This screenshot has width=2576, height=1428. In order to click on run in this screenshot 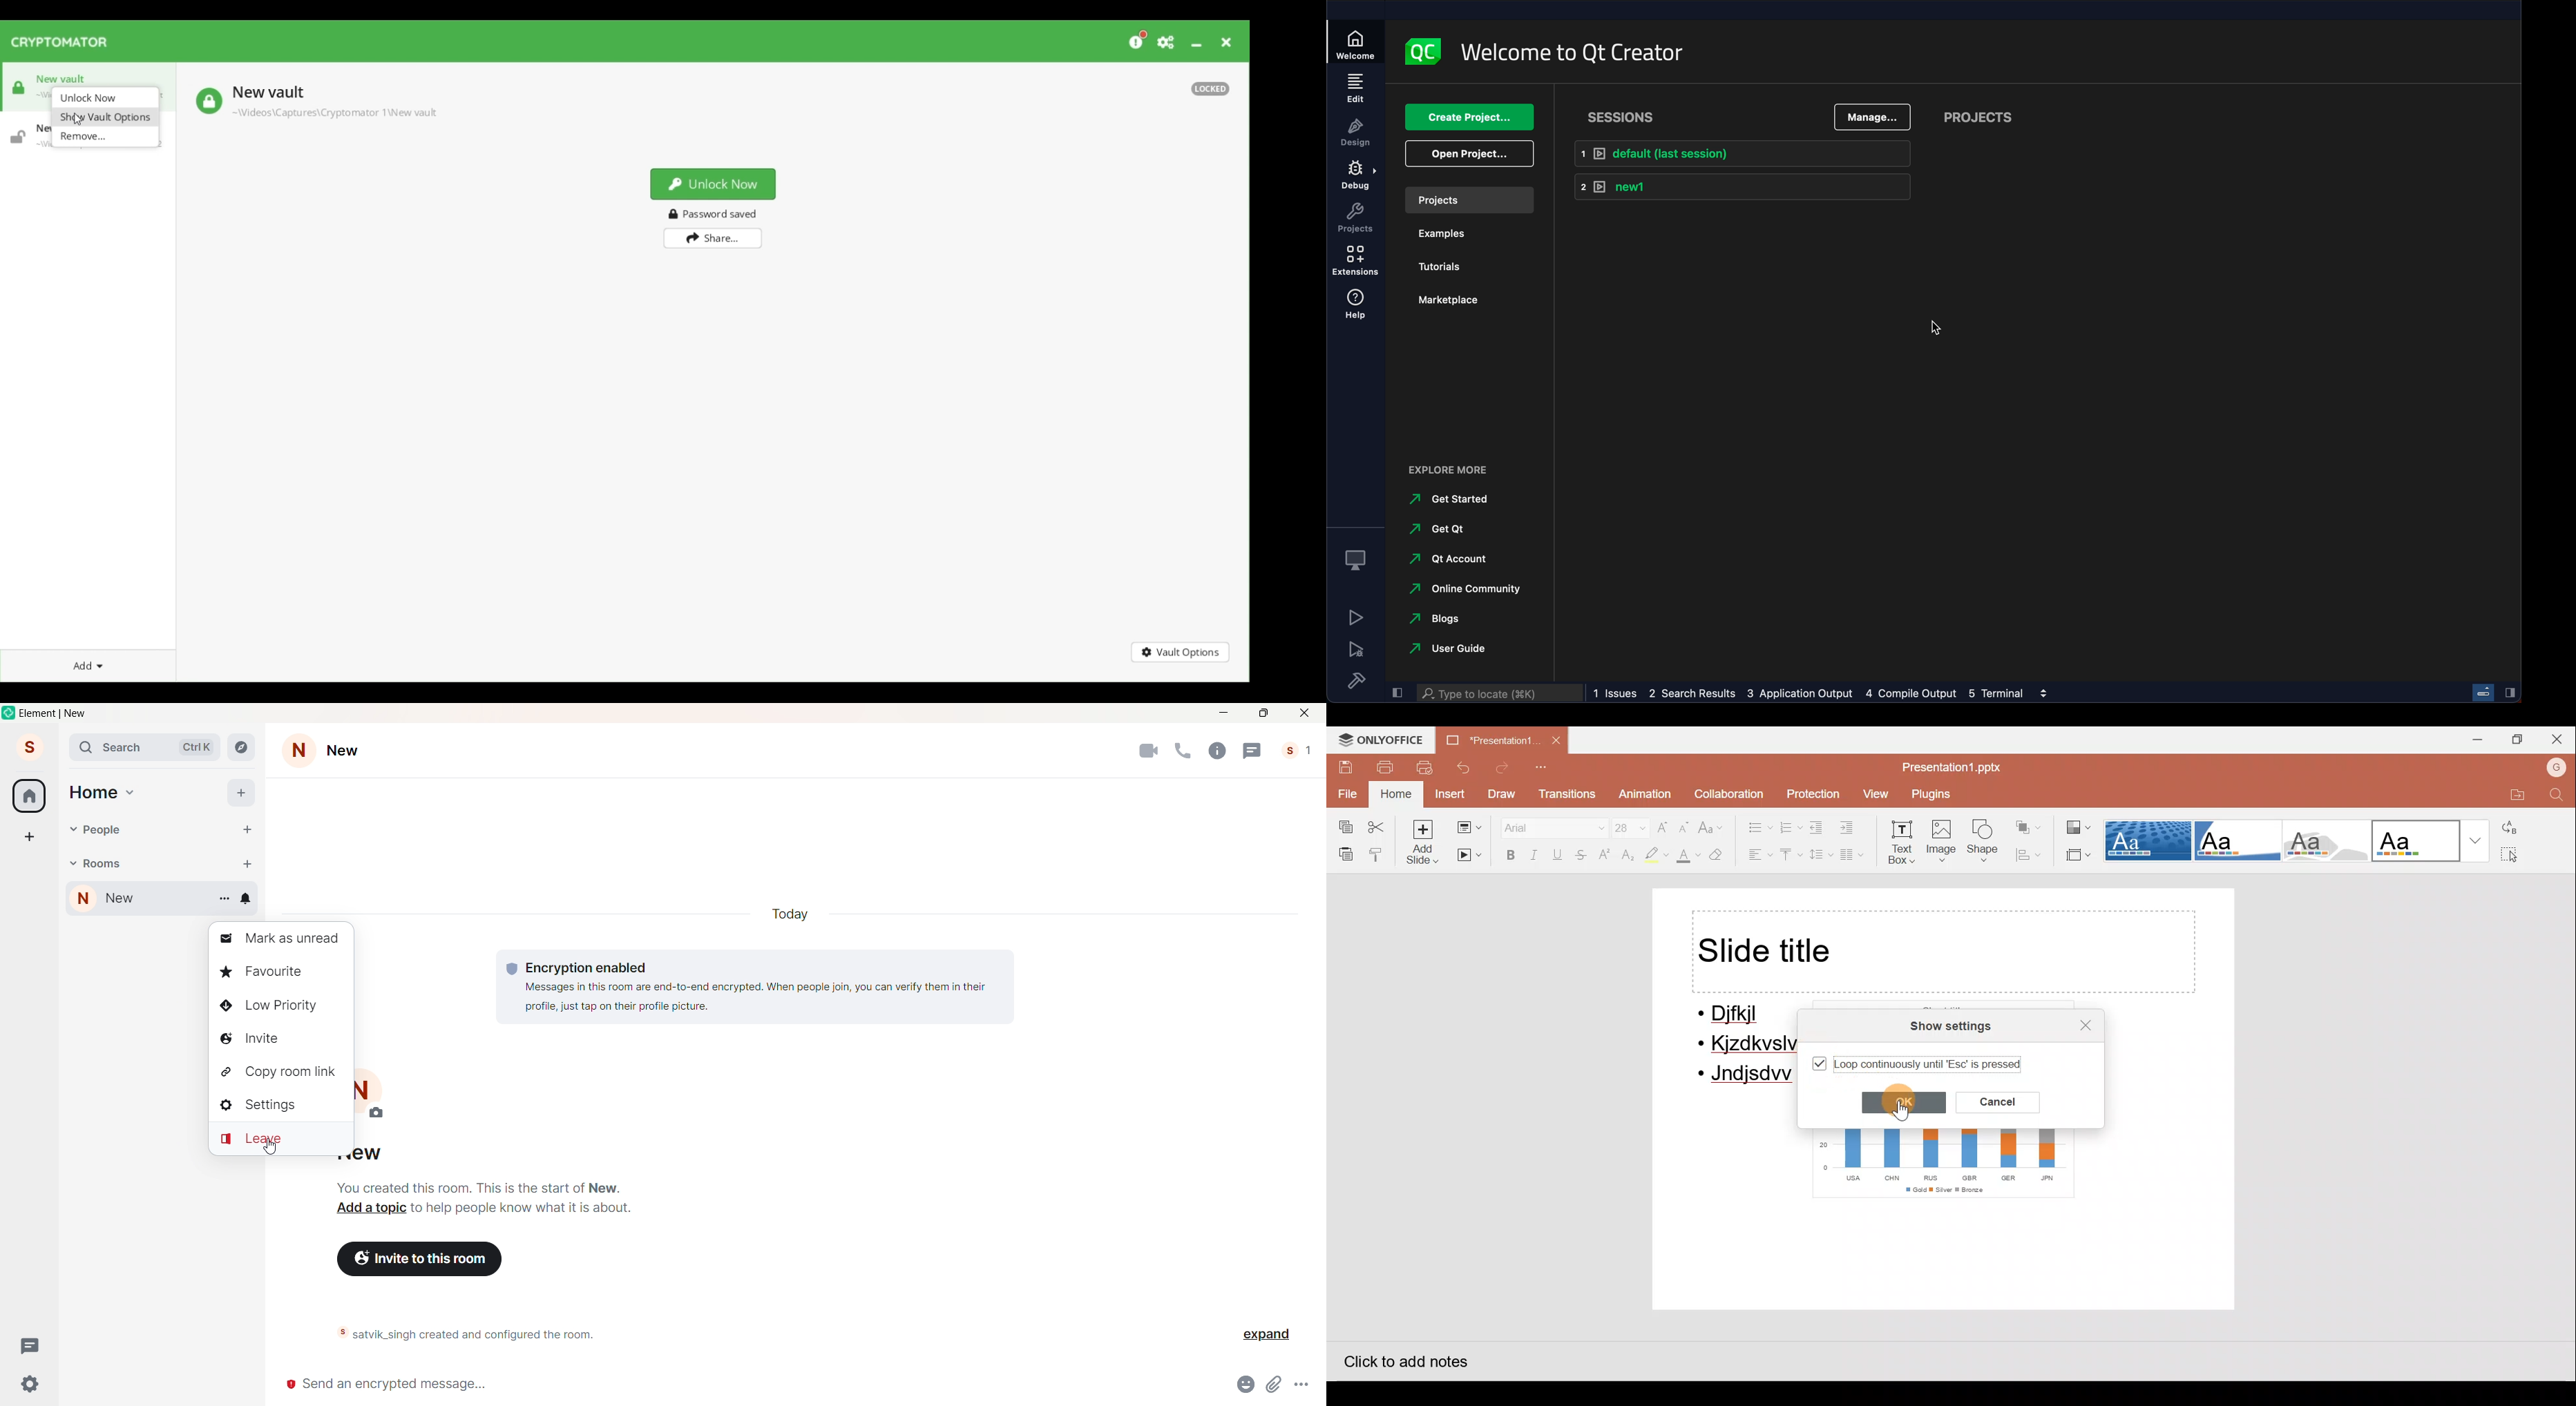, I will do `click(1353, 619)`.